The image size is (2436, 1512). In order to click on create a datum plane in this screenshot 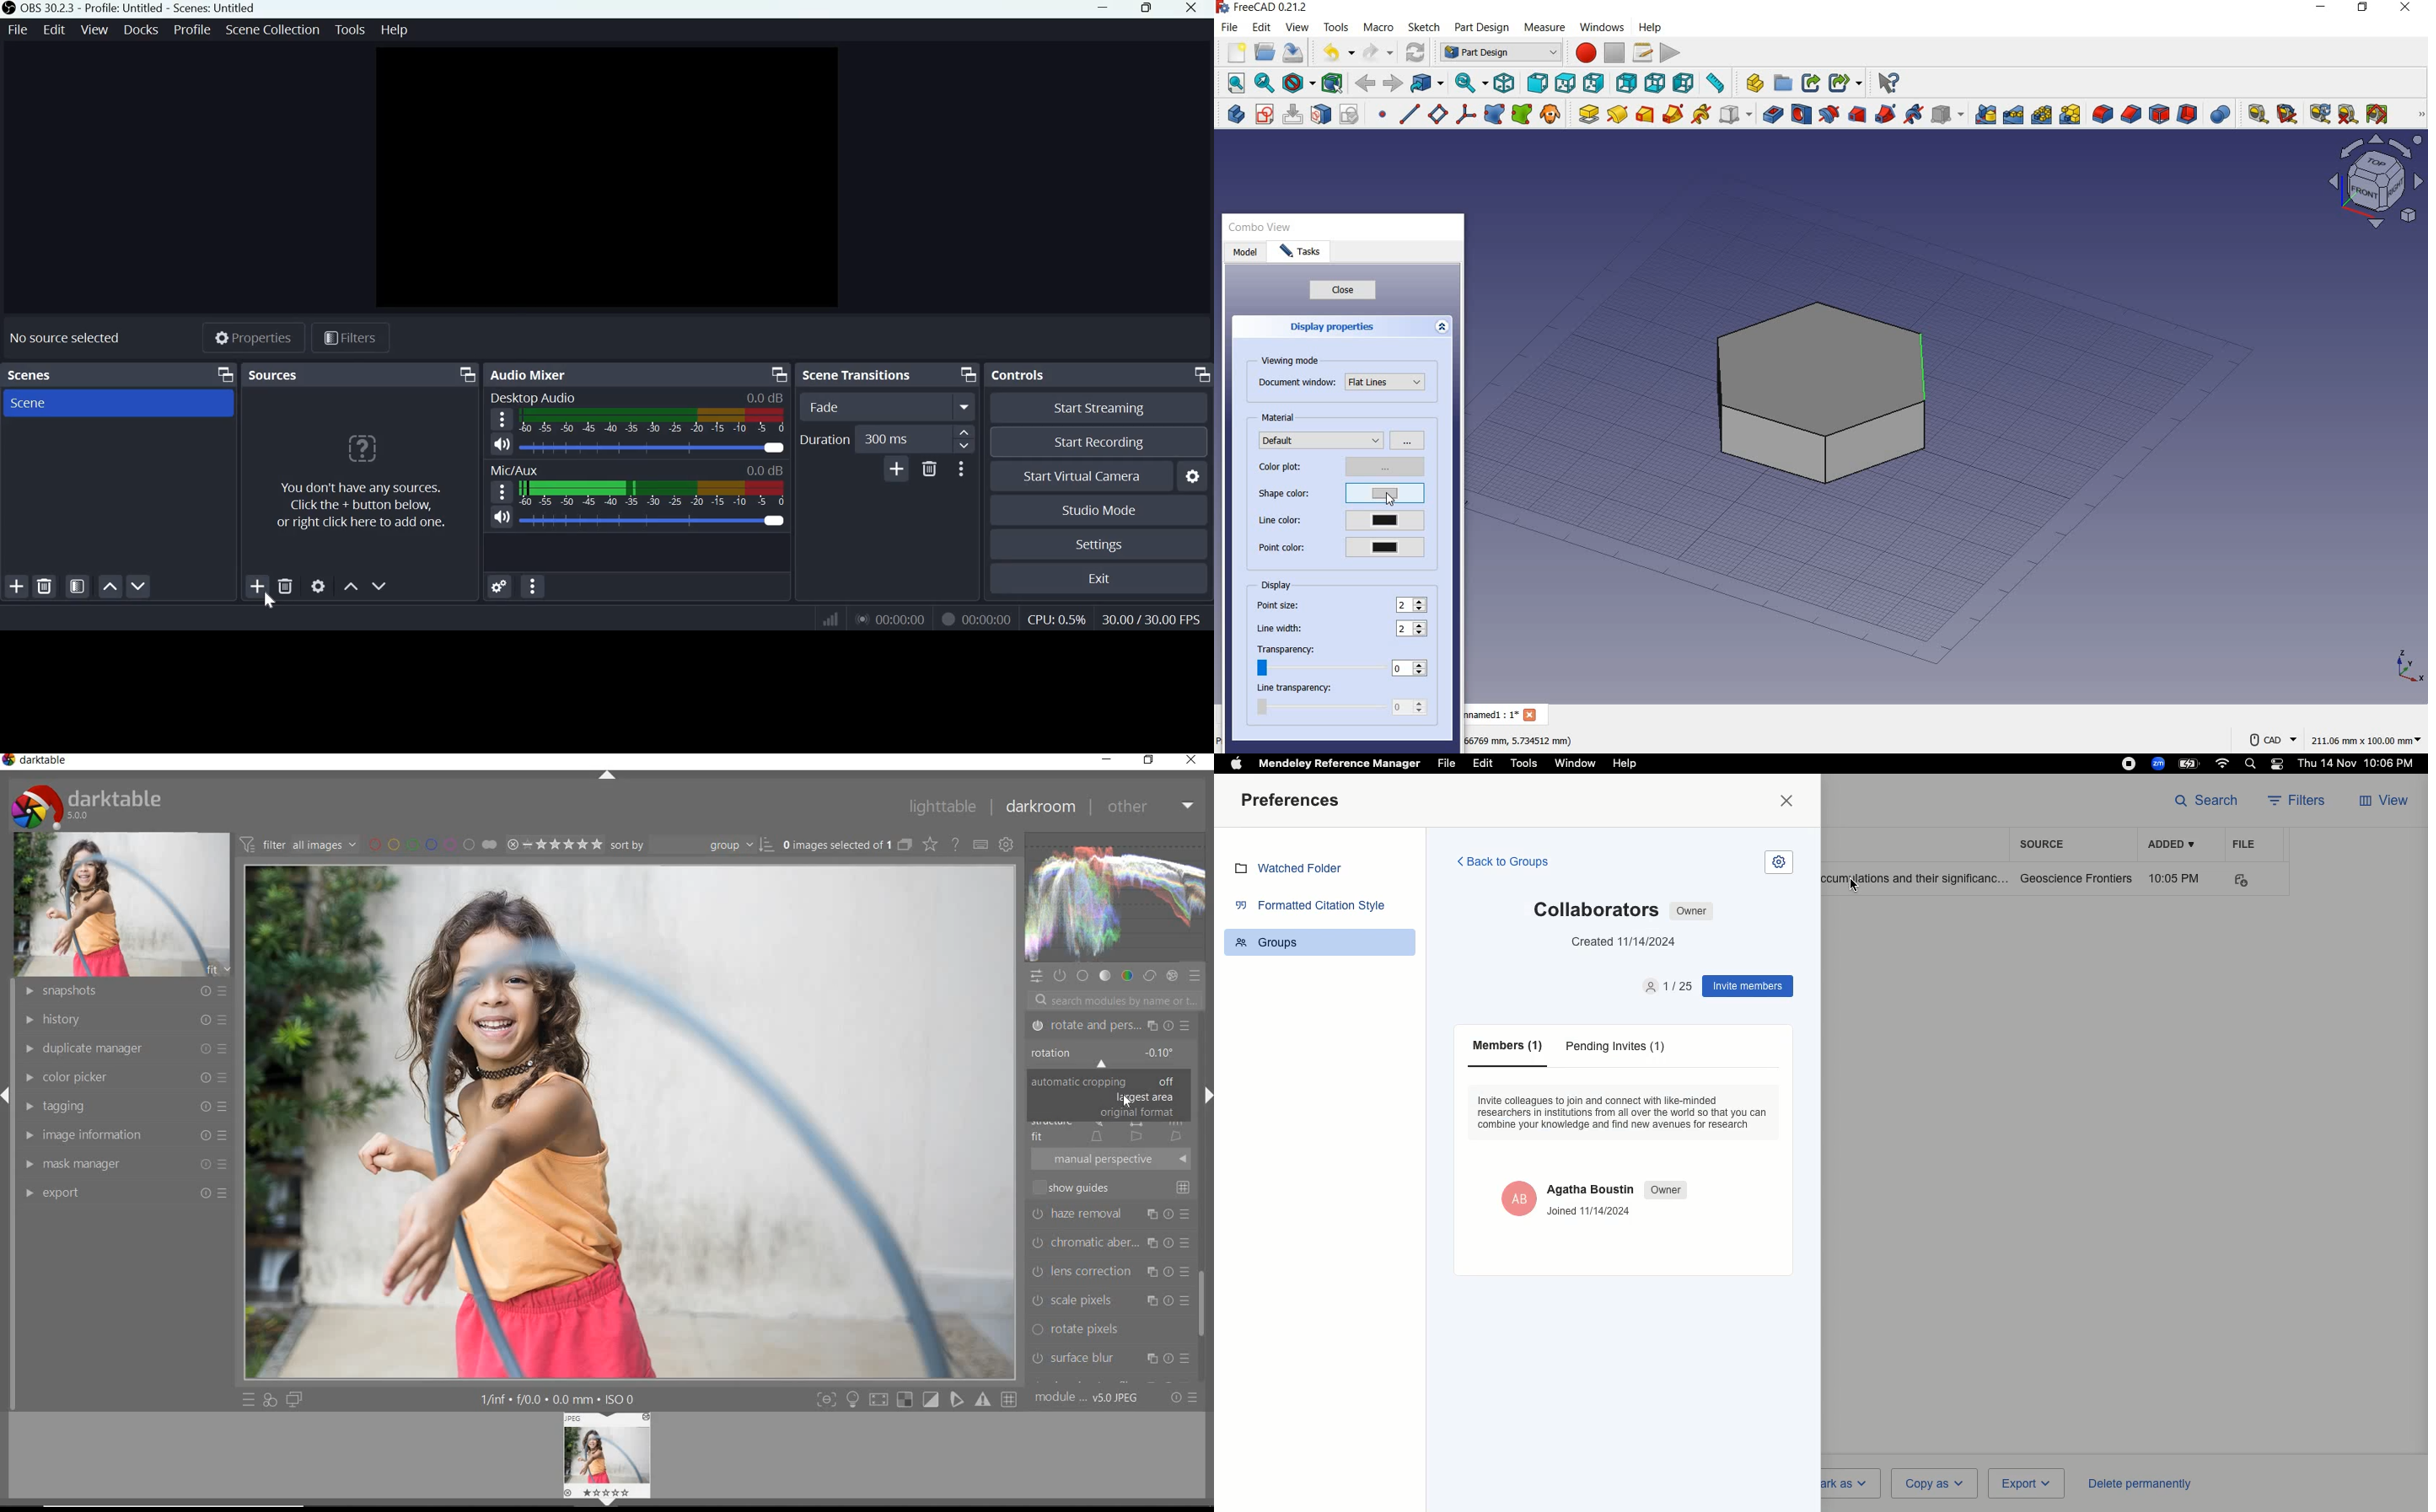, I will do `click(1437, 115)`.